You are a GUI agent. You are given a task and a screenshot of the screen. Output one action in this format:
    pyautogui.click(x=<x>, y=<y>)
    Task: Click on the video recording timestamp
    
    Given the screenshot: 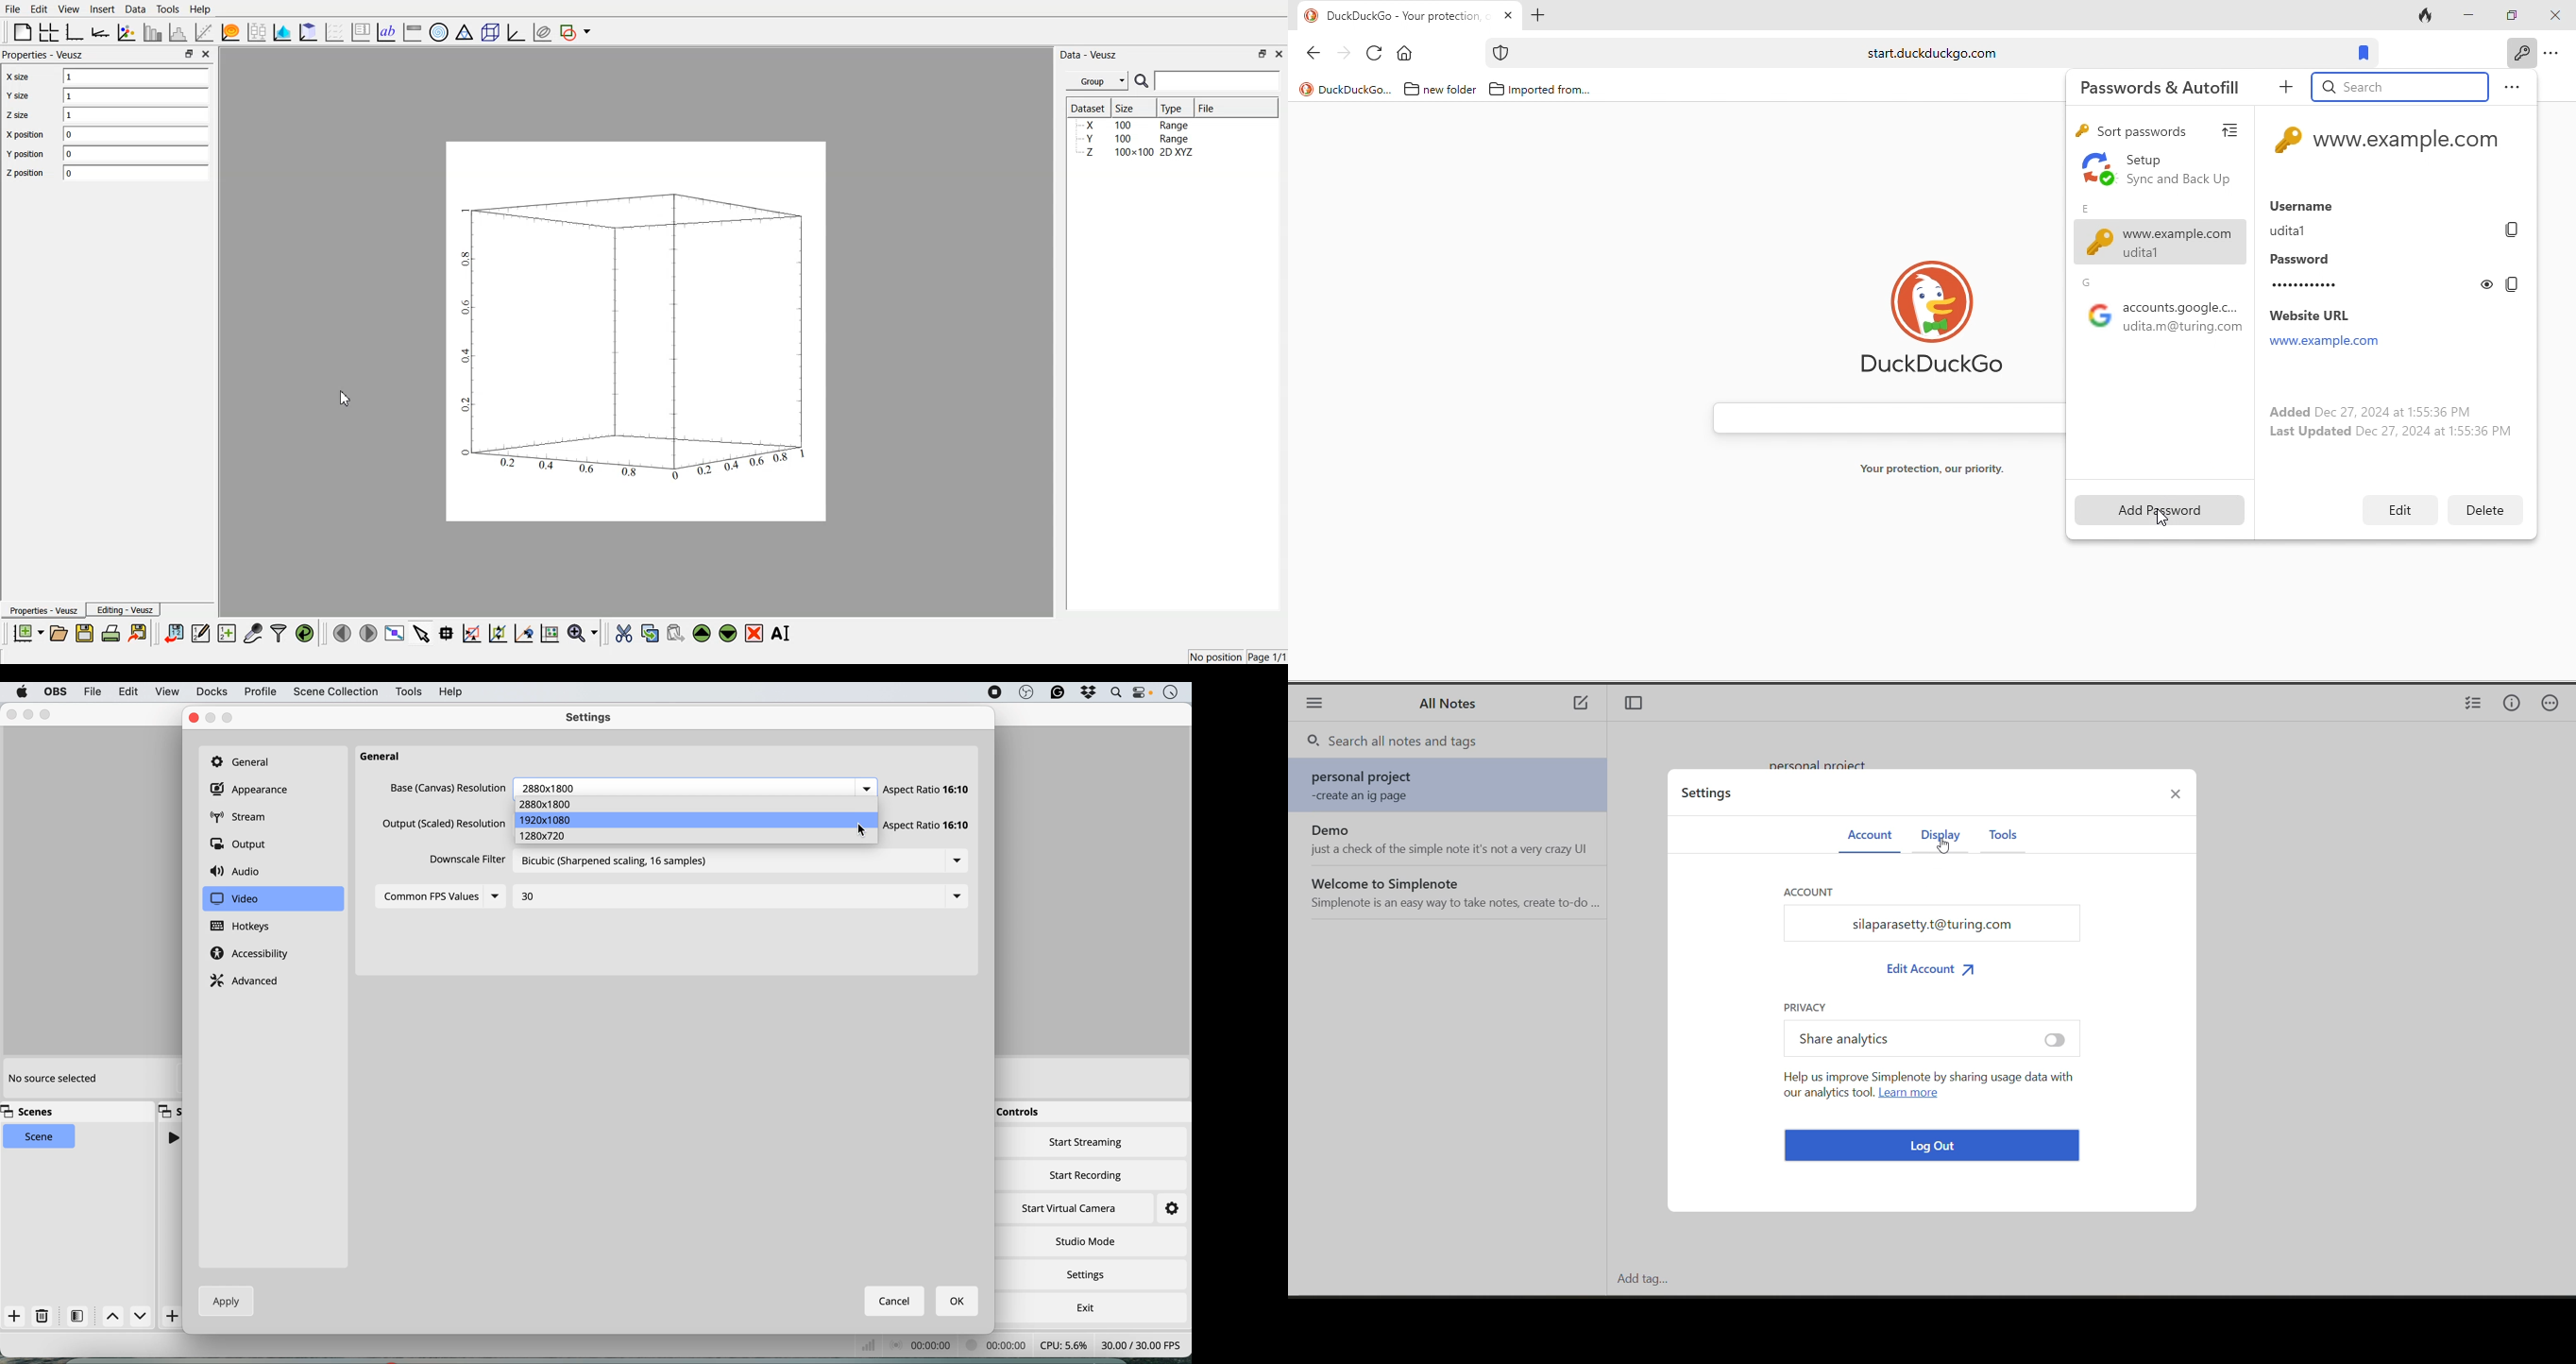 What is the action you would take?
    pyautogui.click(x=999, y=1347)
    